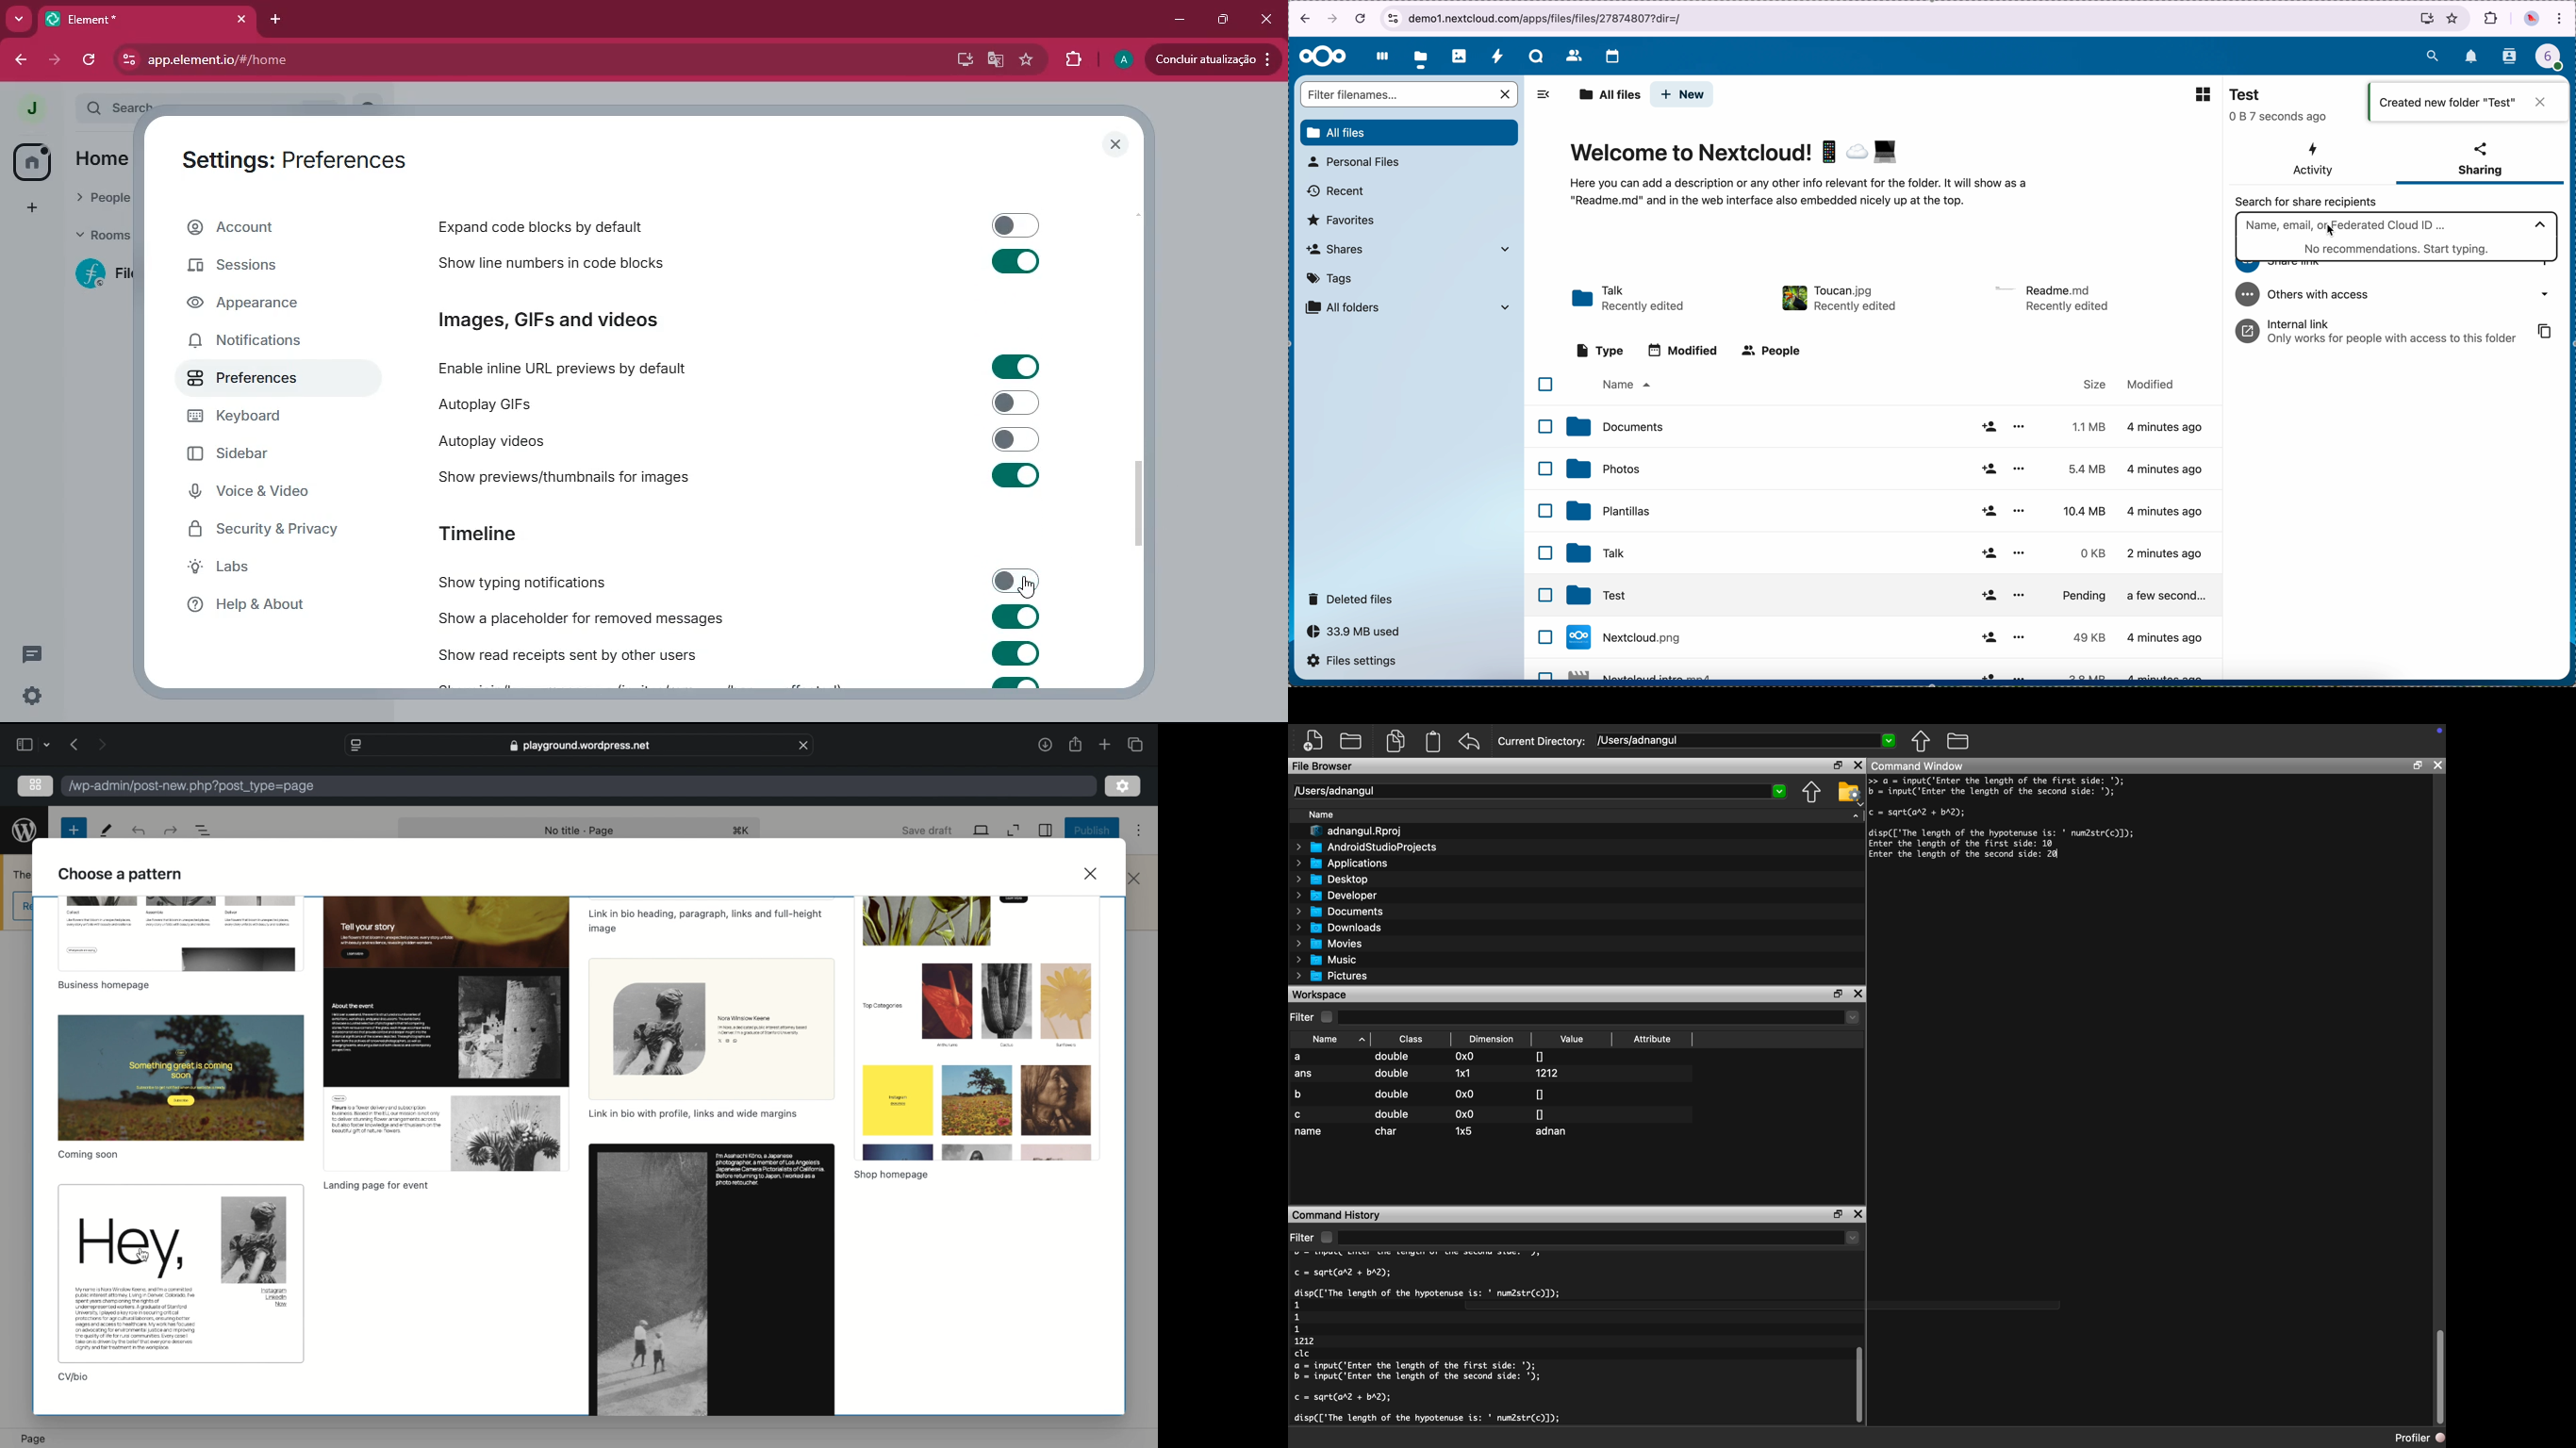  What do you see at coordinates (24, 744) in the screenshot?
I see `sidebar` at bounding box center [24, 744].